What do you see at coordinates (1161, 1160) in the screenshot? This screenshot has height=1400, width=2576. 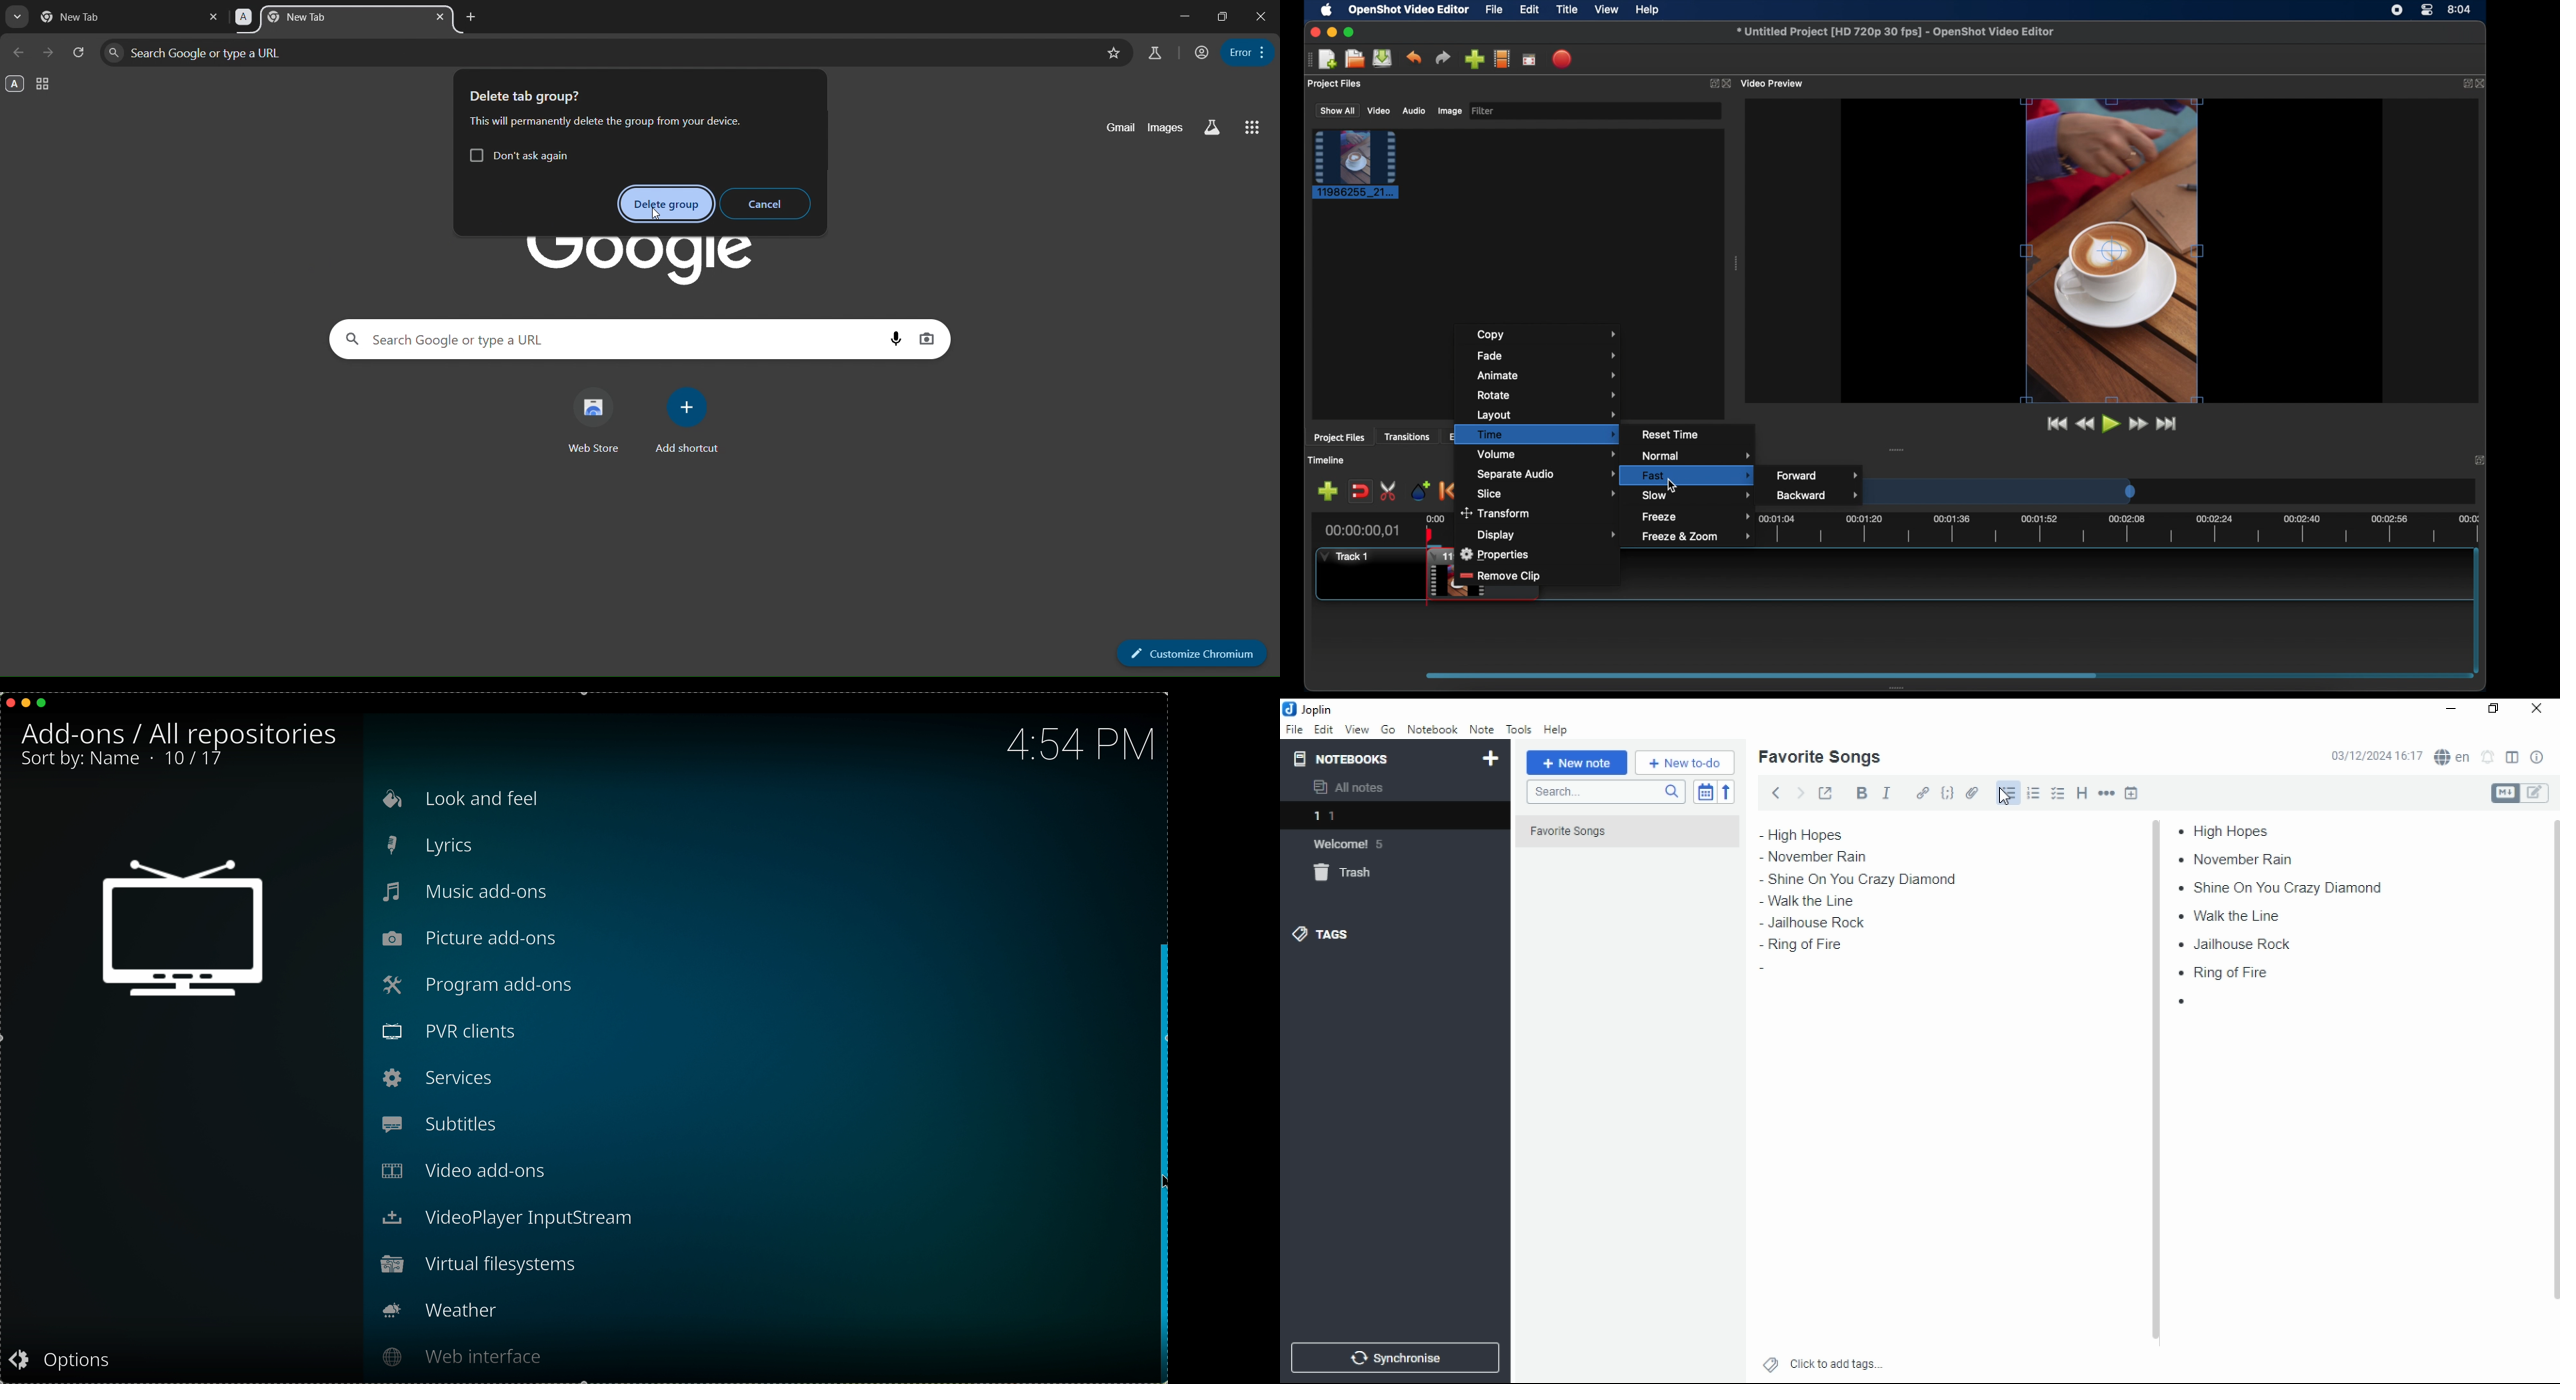 I see `drag to` at bounding box center [1161, 1160].